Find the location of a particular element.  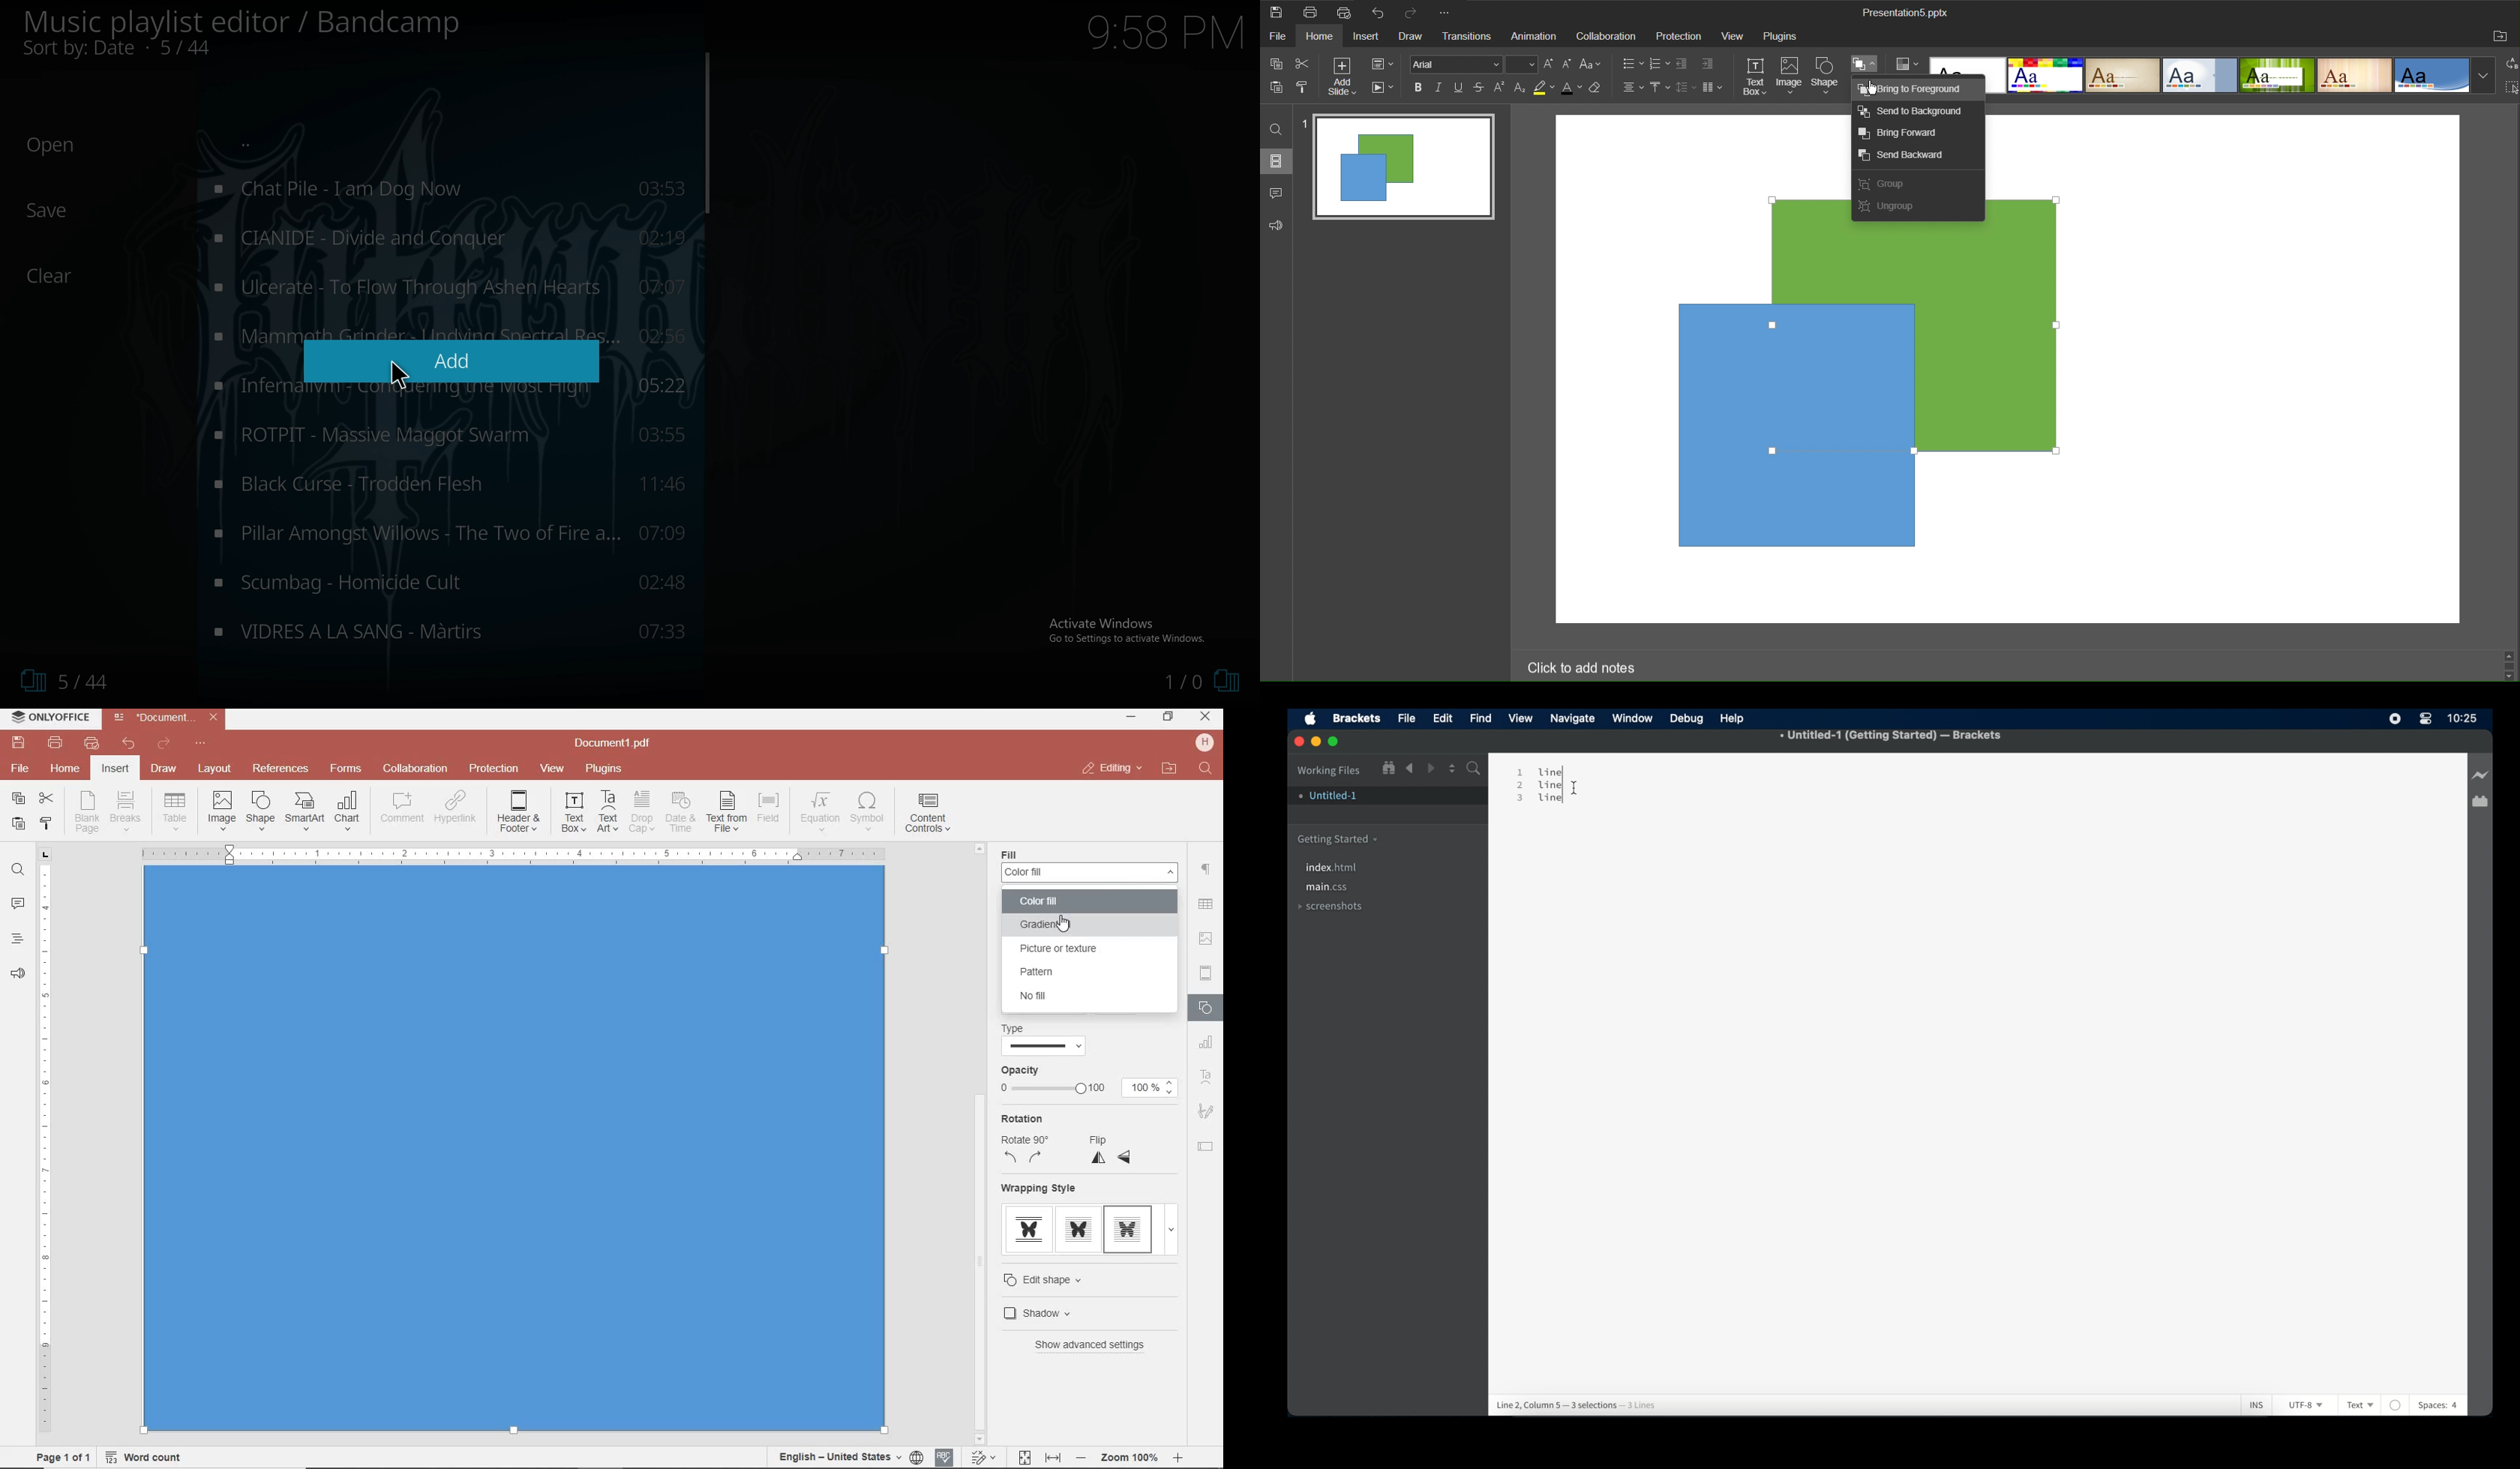

EDIT HEADER OR FOOTER is located at coordinates (520, 812).